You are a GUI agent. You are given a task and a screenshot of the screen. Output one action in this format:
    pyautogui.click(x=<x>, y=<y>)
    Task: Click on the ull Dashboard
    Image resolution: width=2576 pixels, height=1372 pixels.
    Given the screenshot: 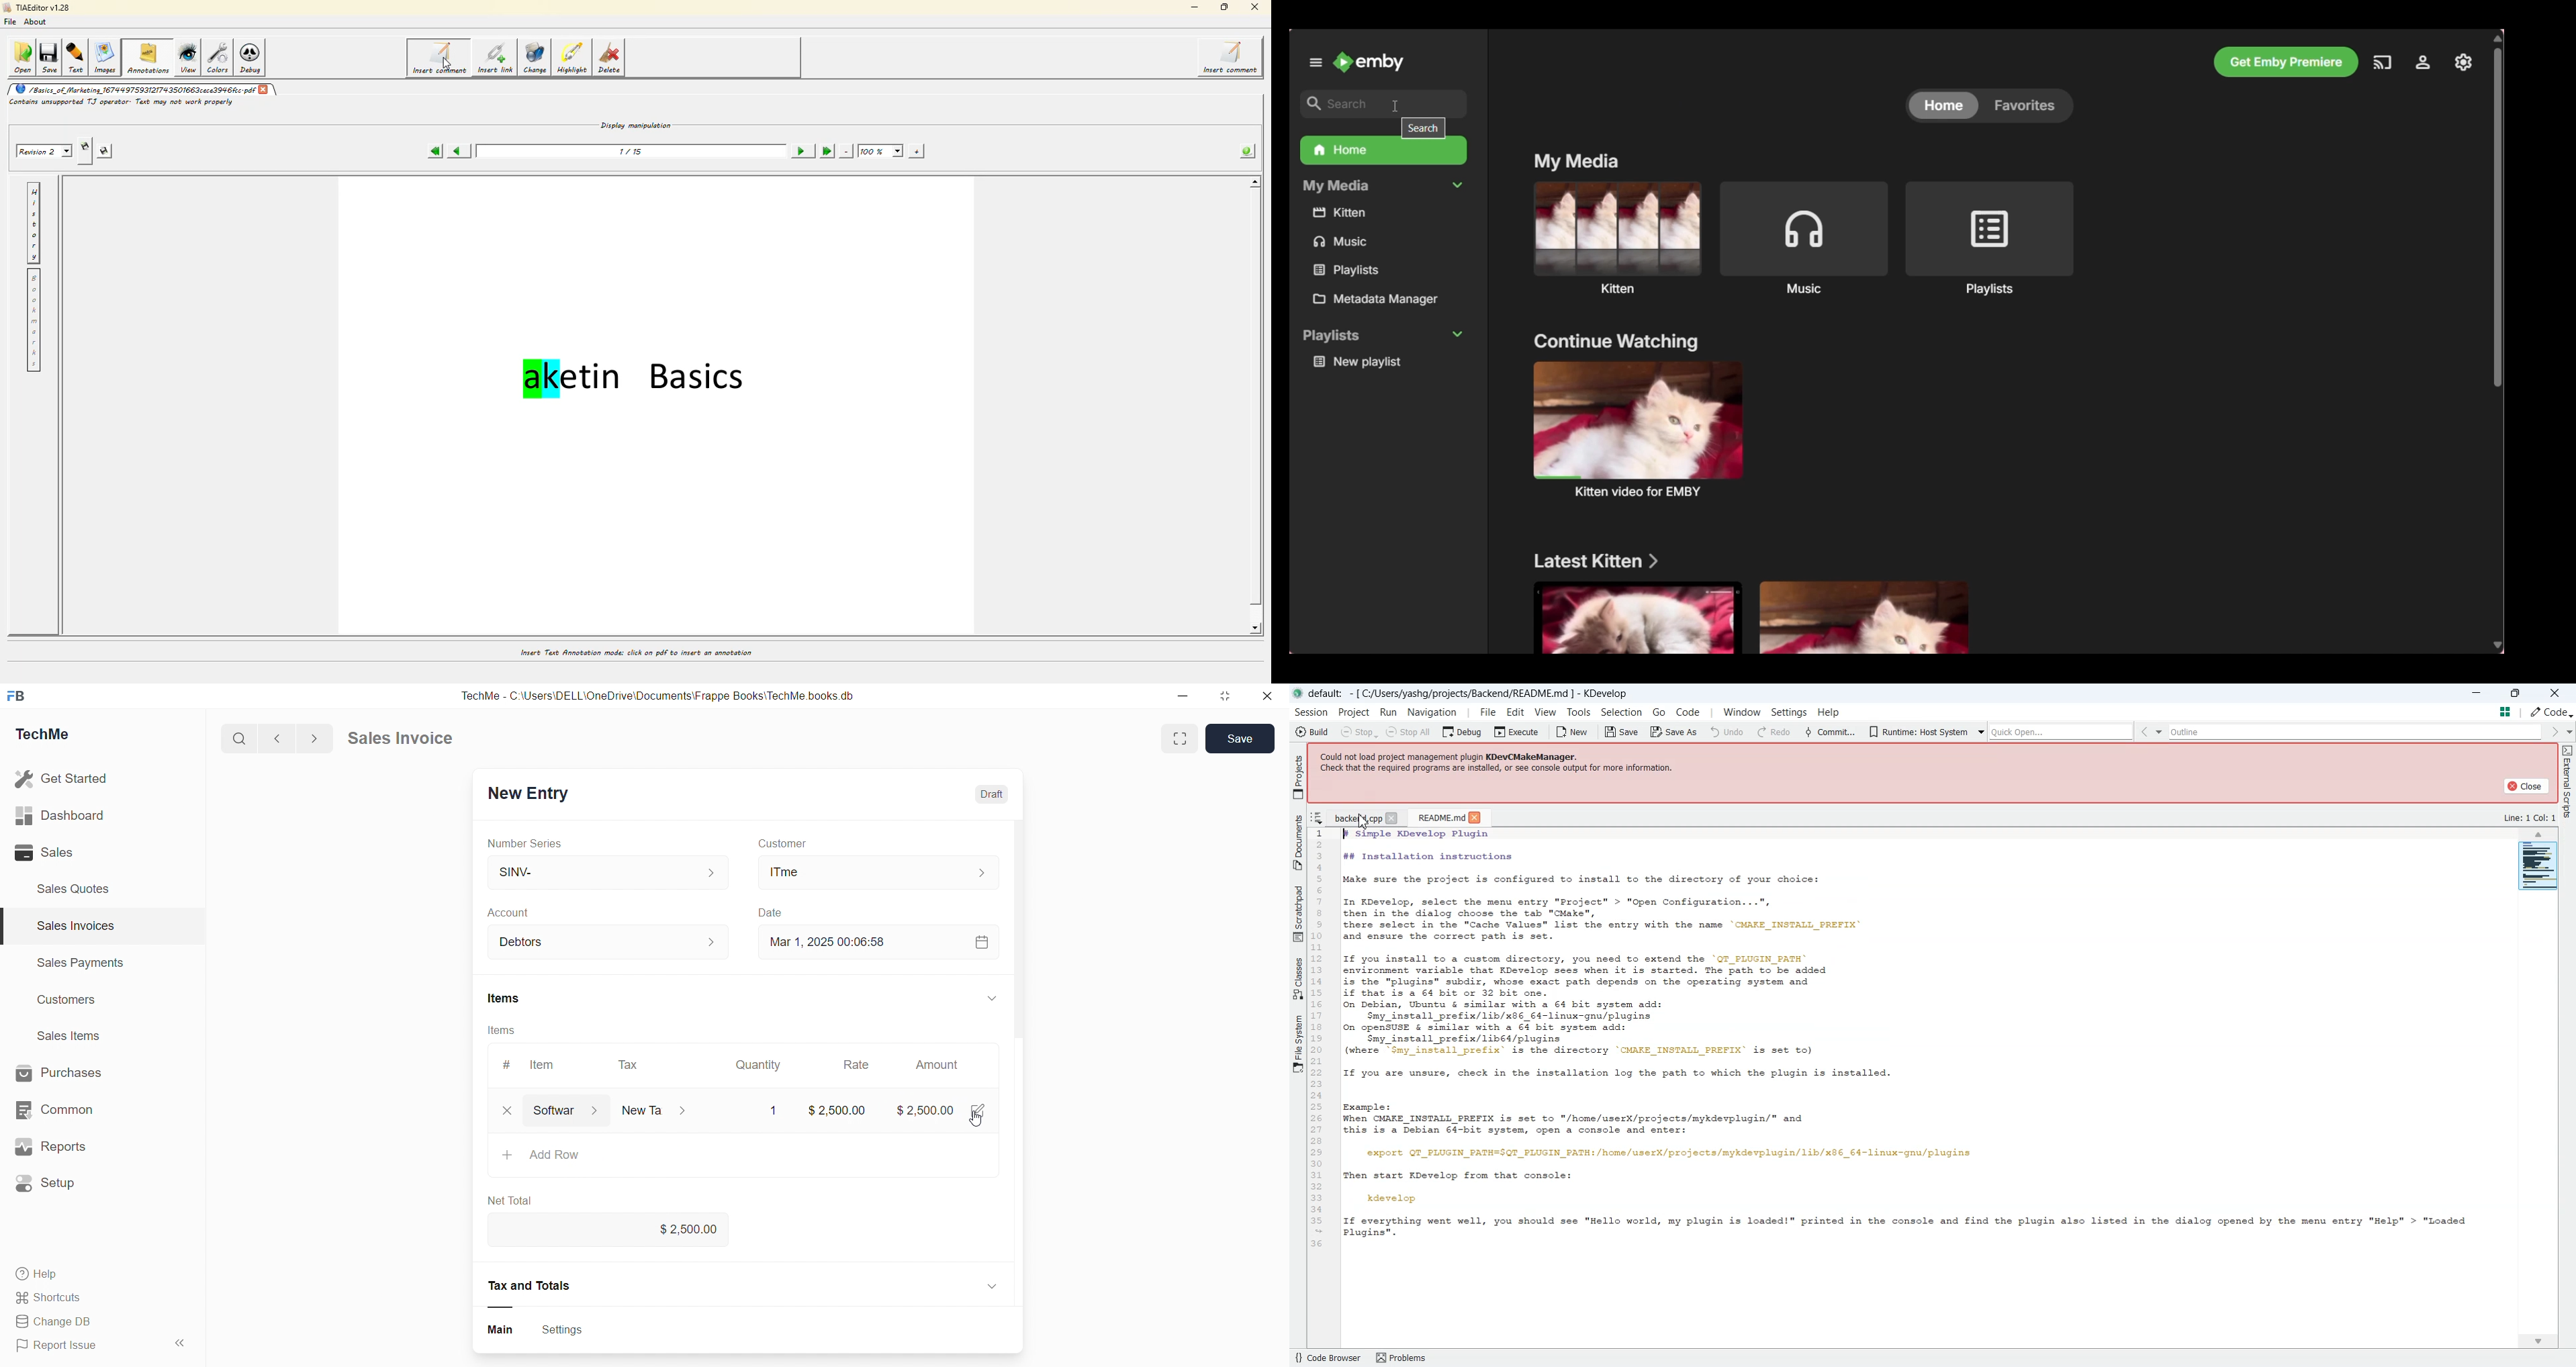 What is the action you would take?
    pyautogui.click(x=66, y=815)
    